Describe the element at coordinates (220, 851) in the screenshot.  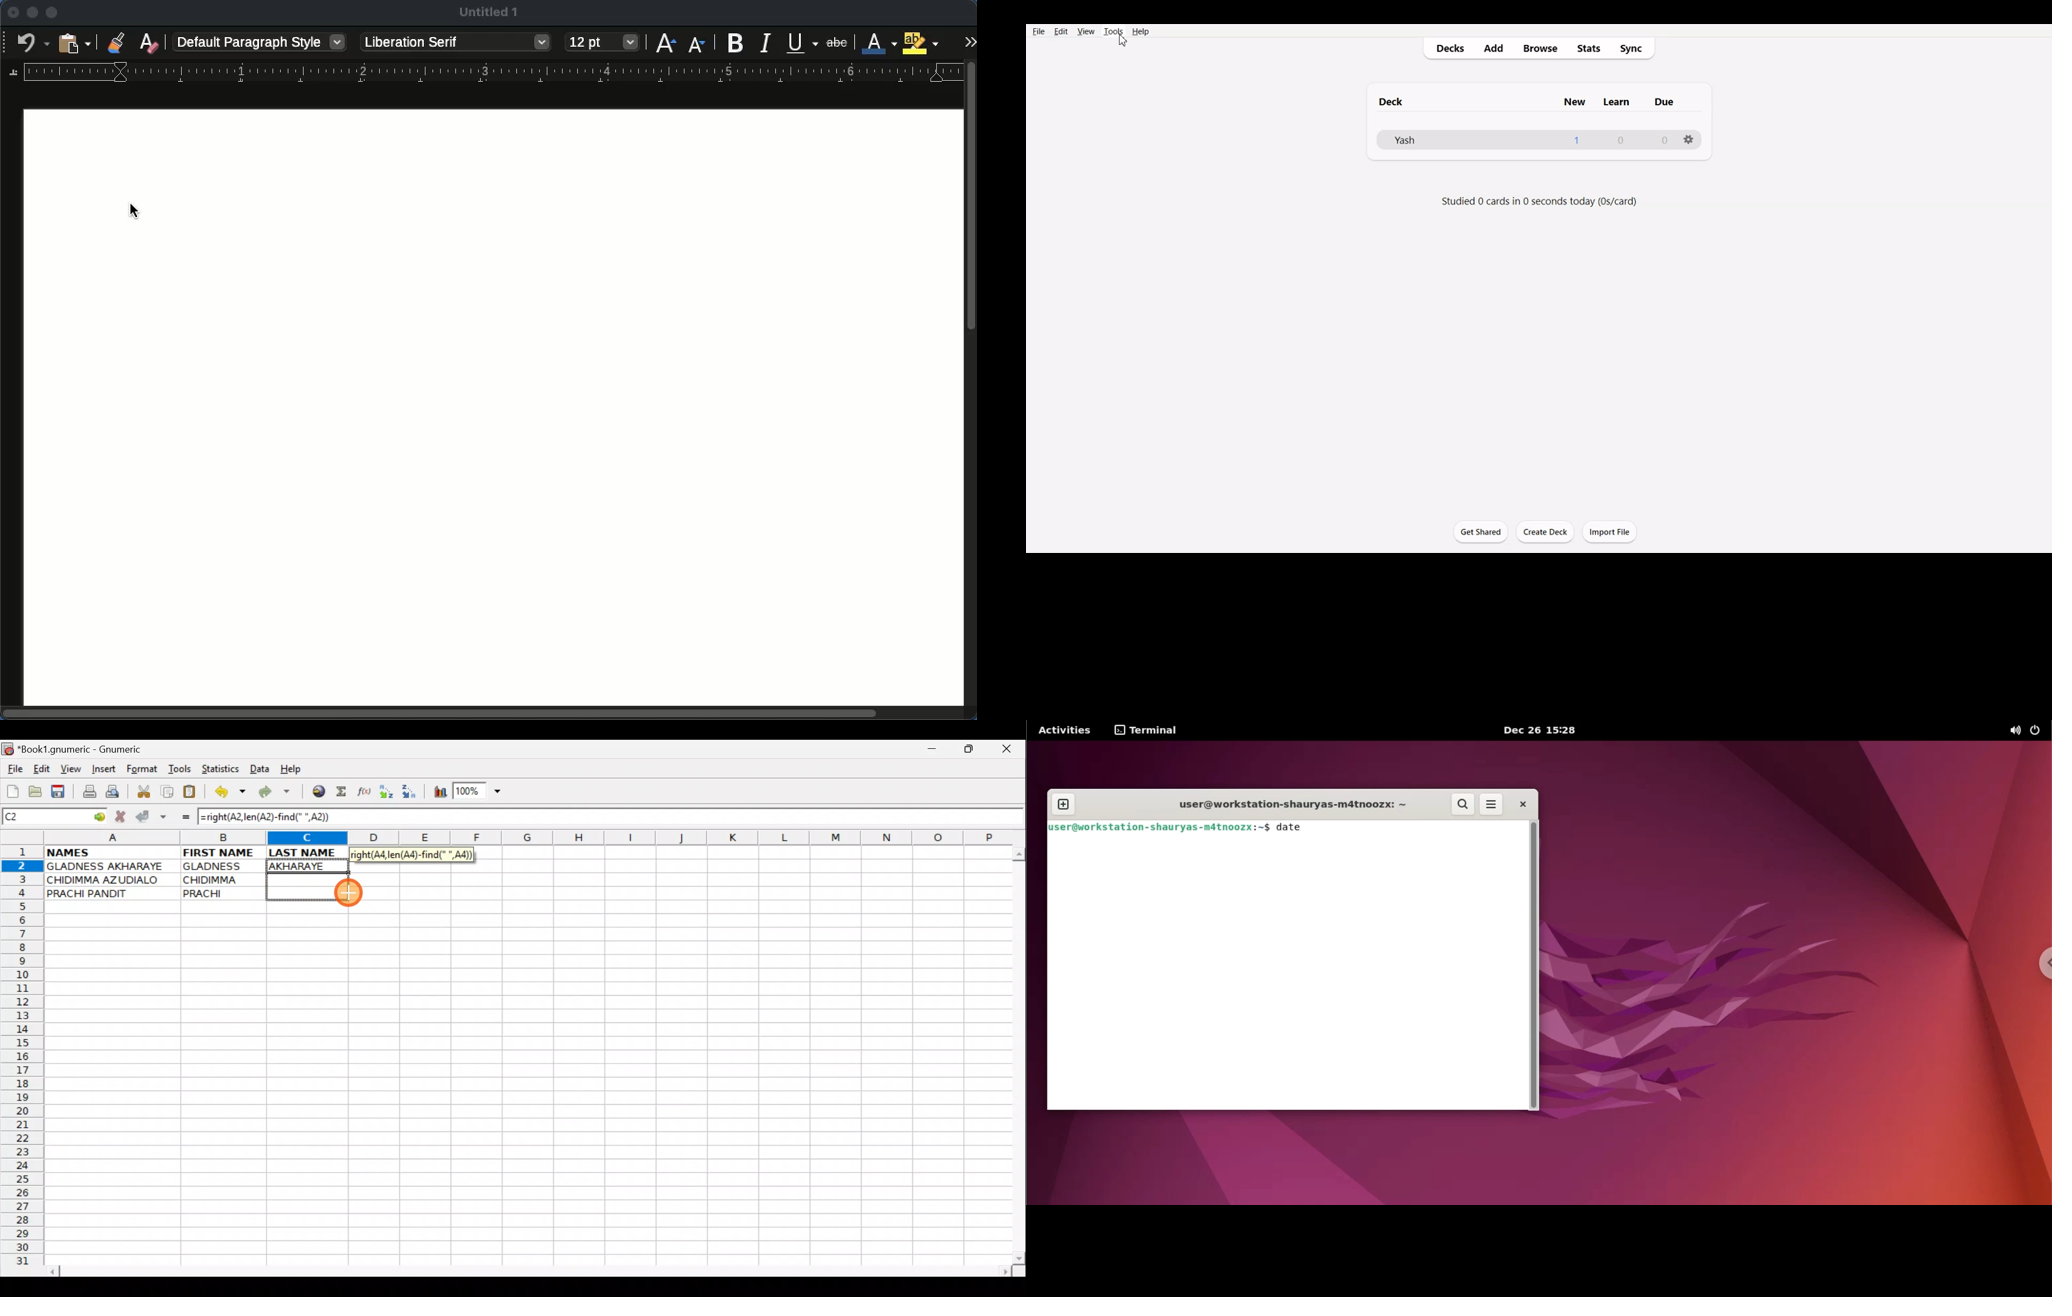
I see `FIRST NAME` at that location.